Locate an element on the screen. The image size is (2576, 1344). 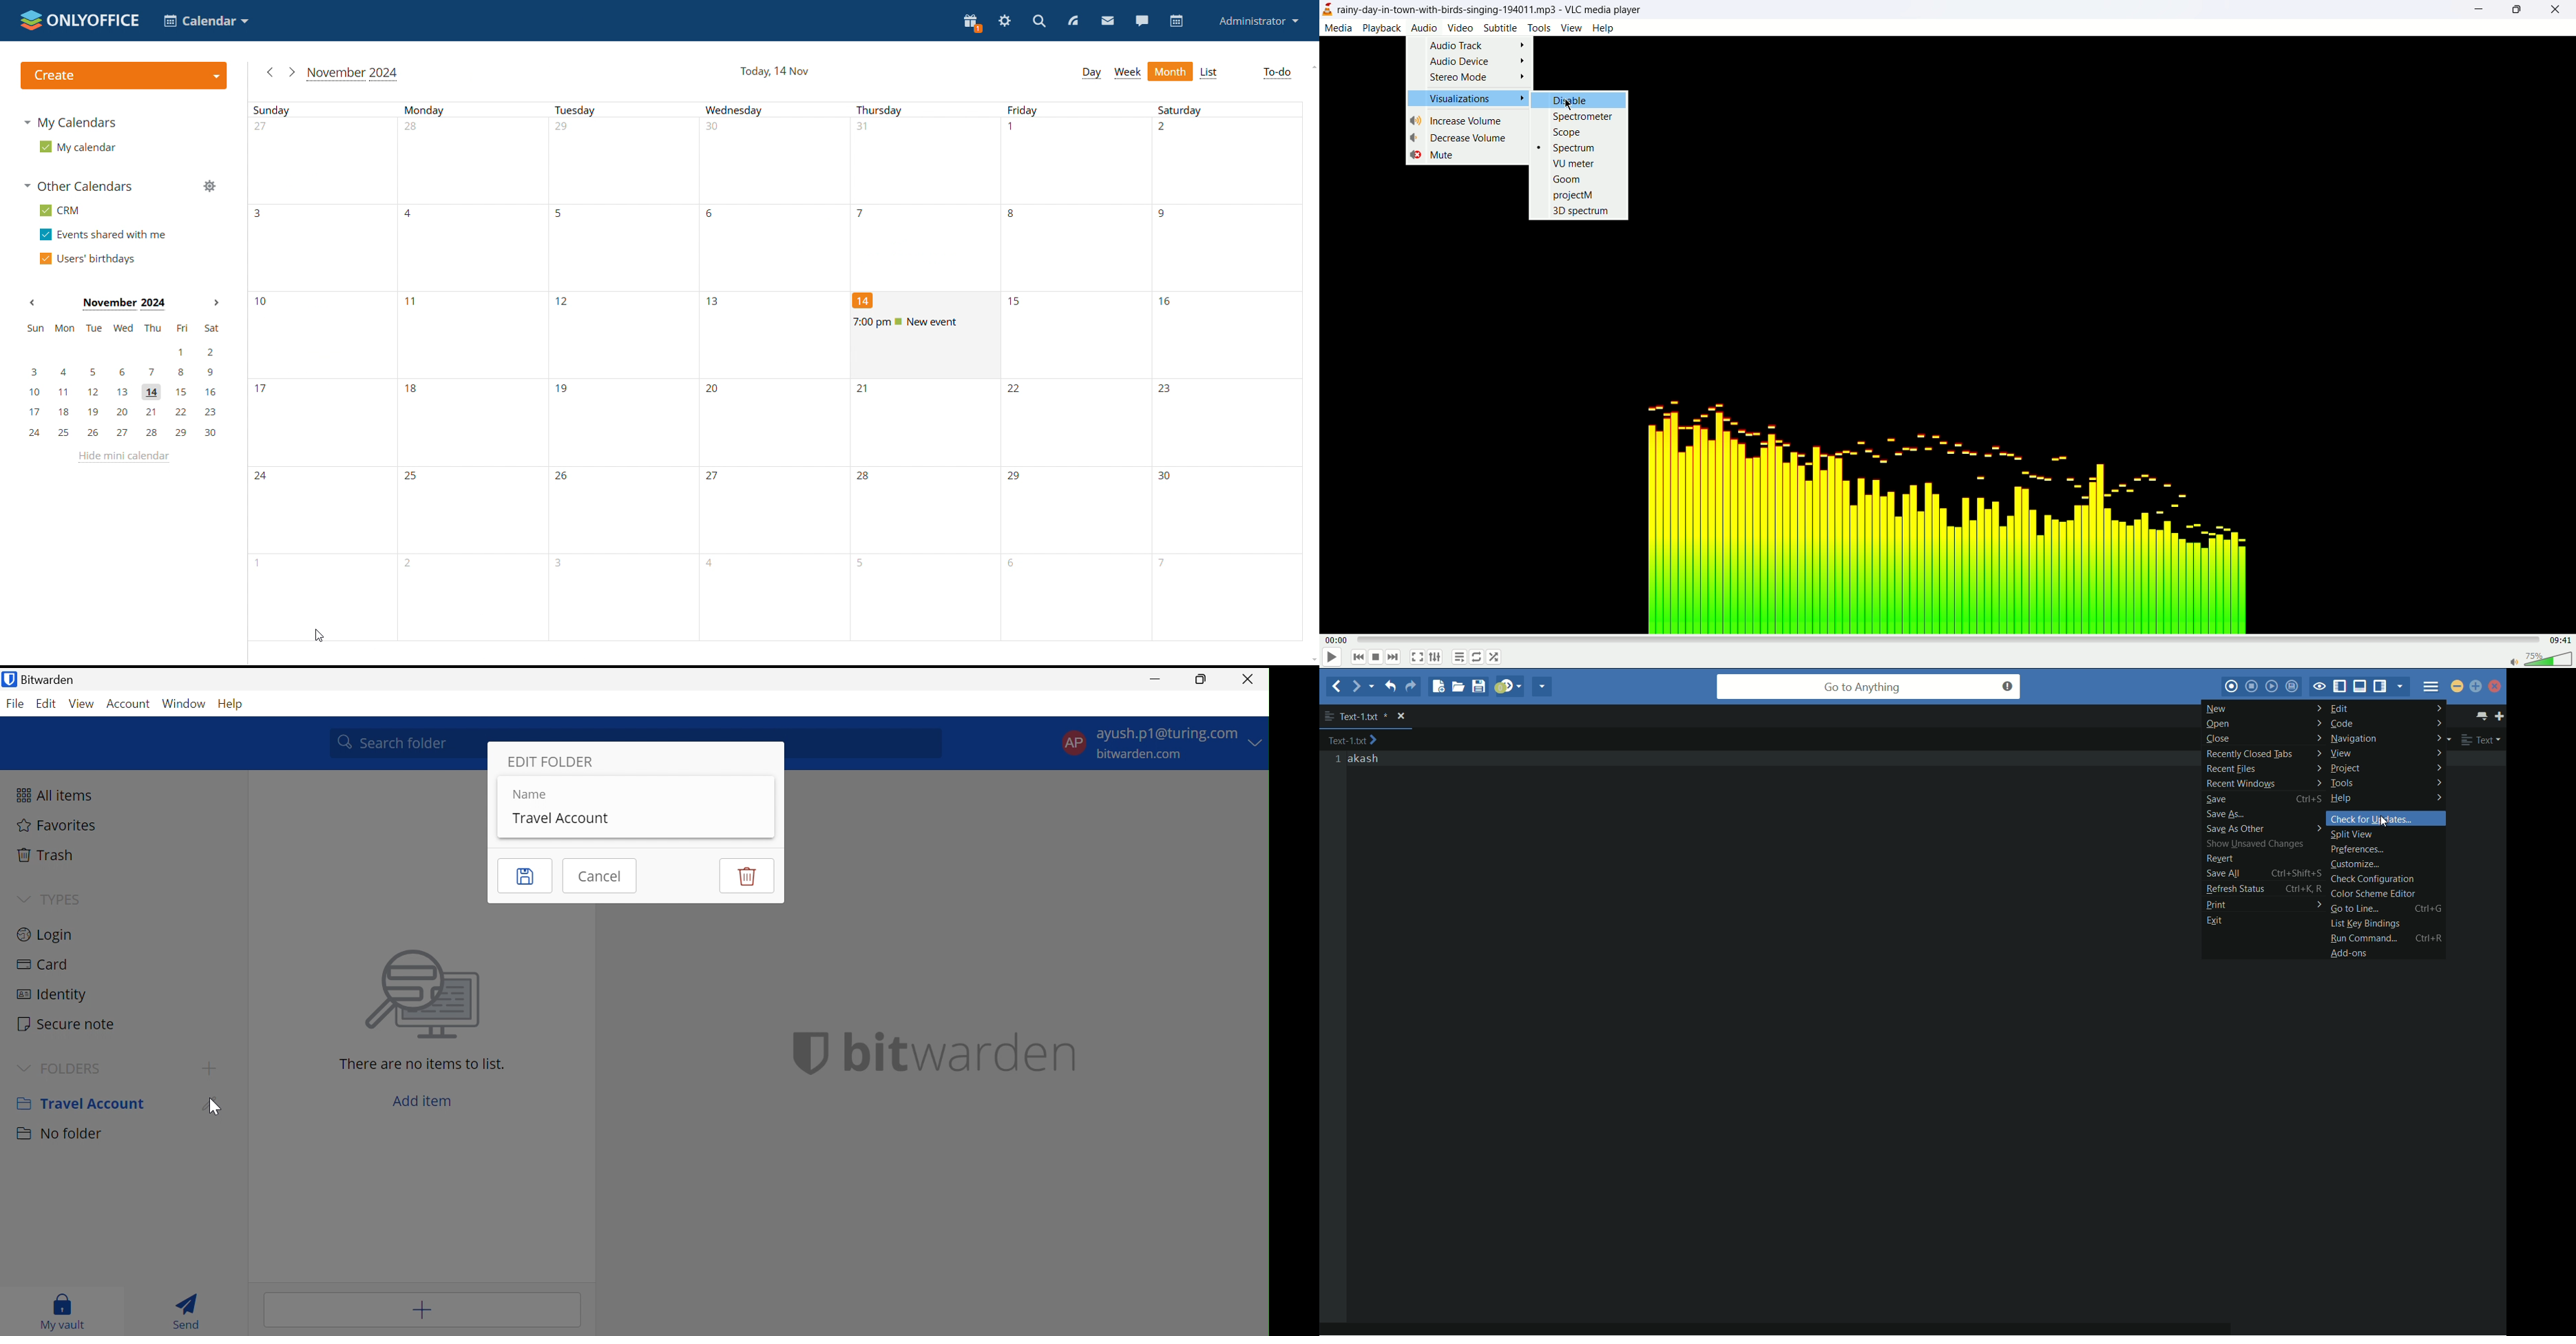
Add item is located at coordinates (425, 1098).